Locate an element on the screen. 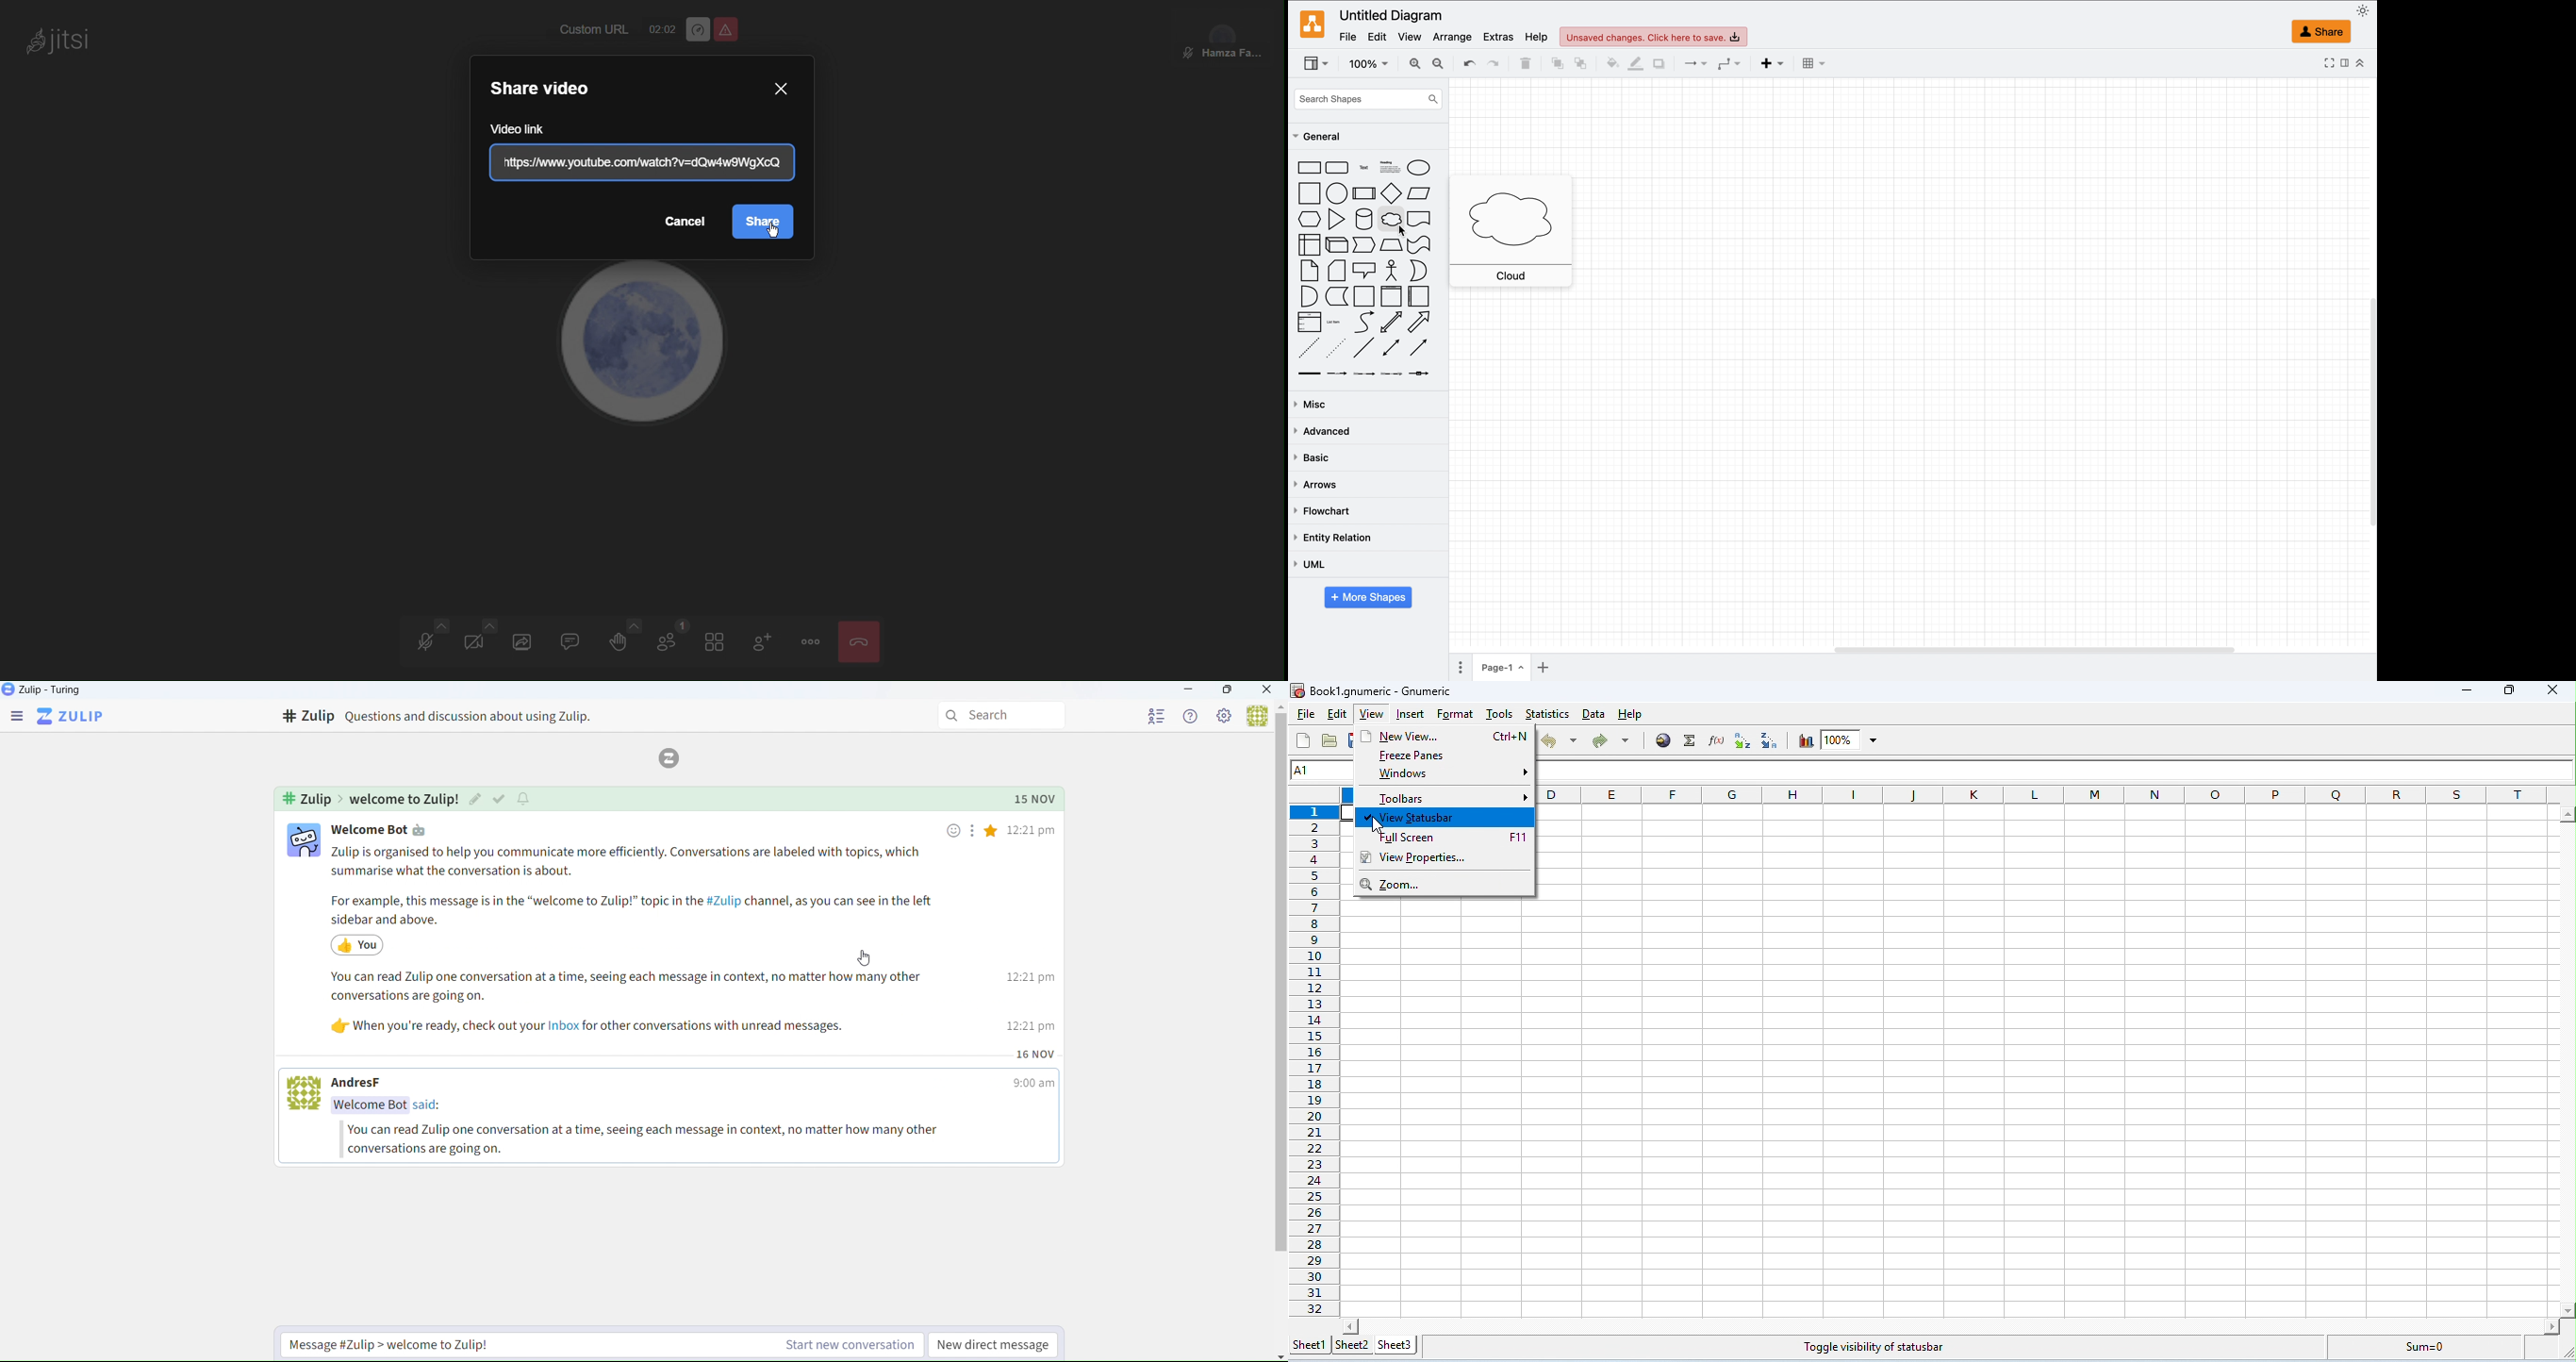 The width and height of the screenshot is (2576, 1372). You can read Zulip one conversation at a time, seeing each message in context, no matter how many other
conversations are going on. is located at coordinates (653, 1139).